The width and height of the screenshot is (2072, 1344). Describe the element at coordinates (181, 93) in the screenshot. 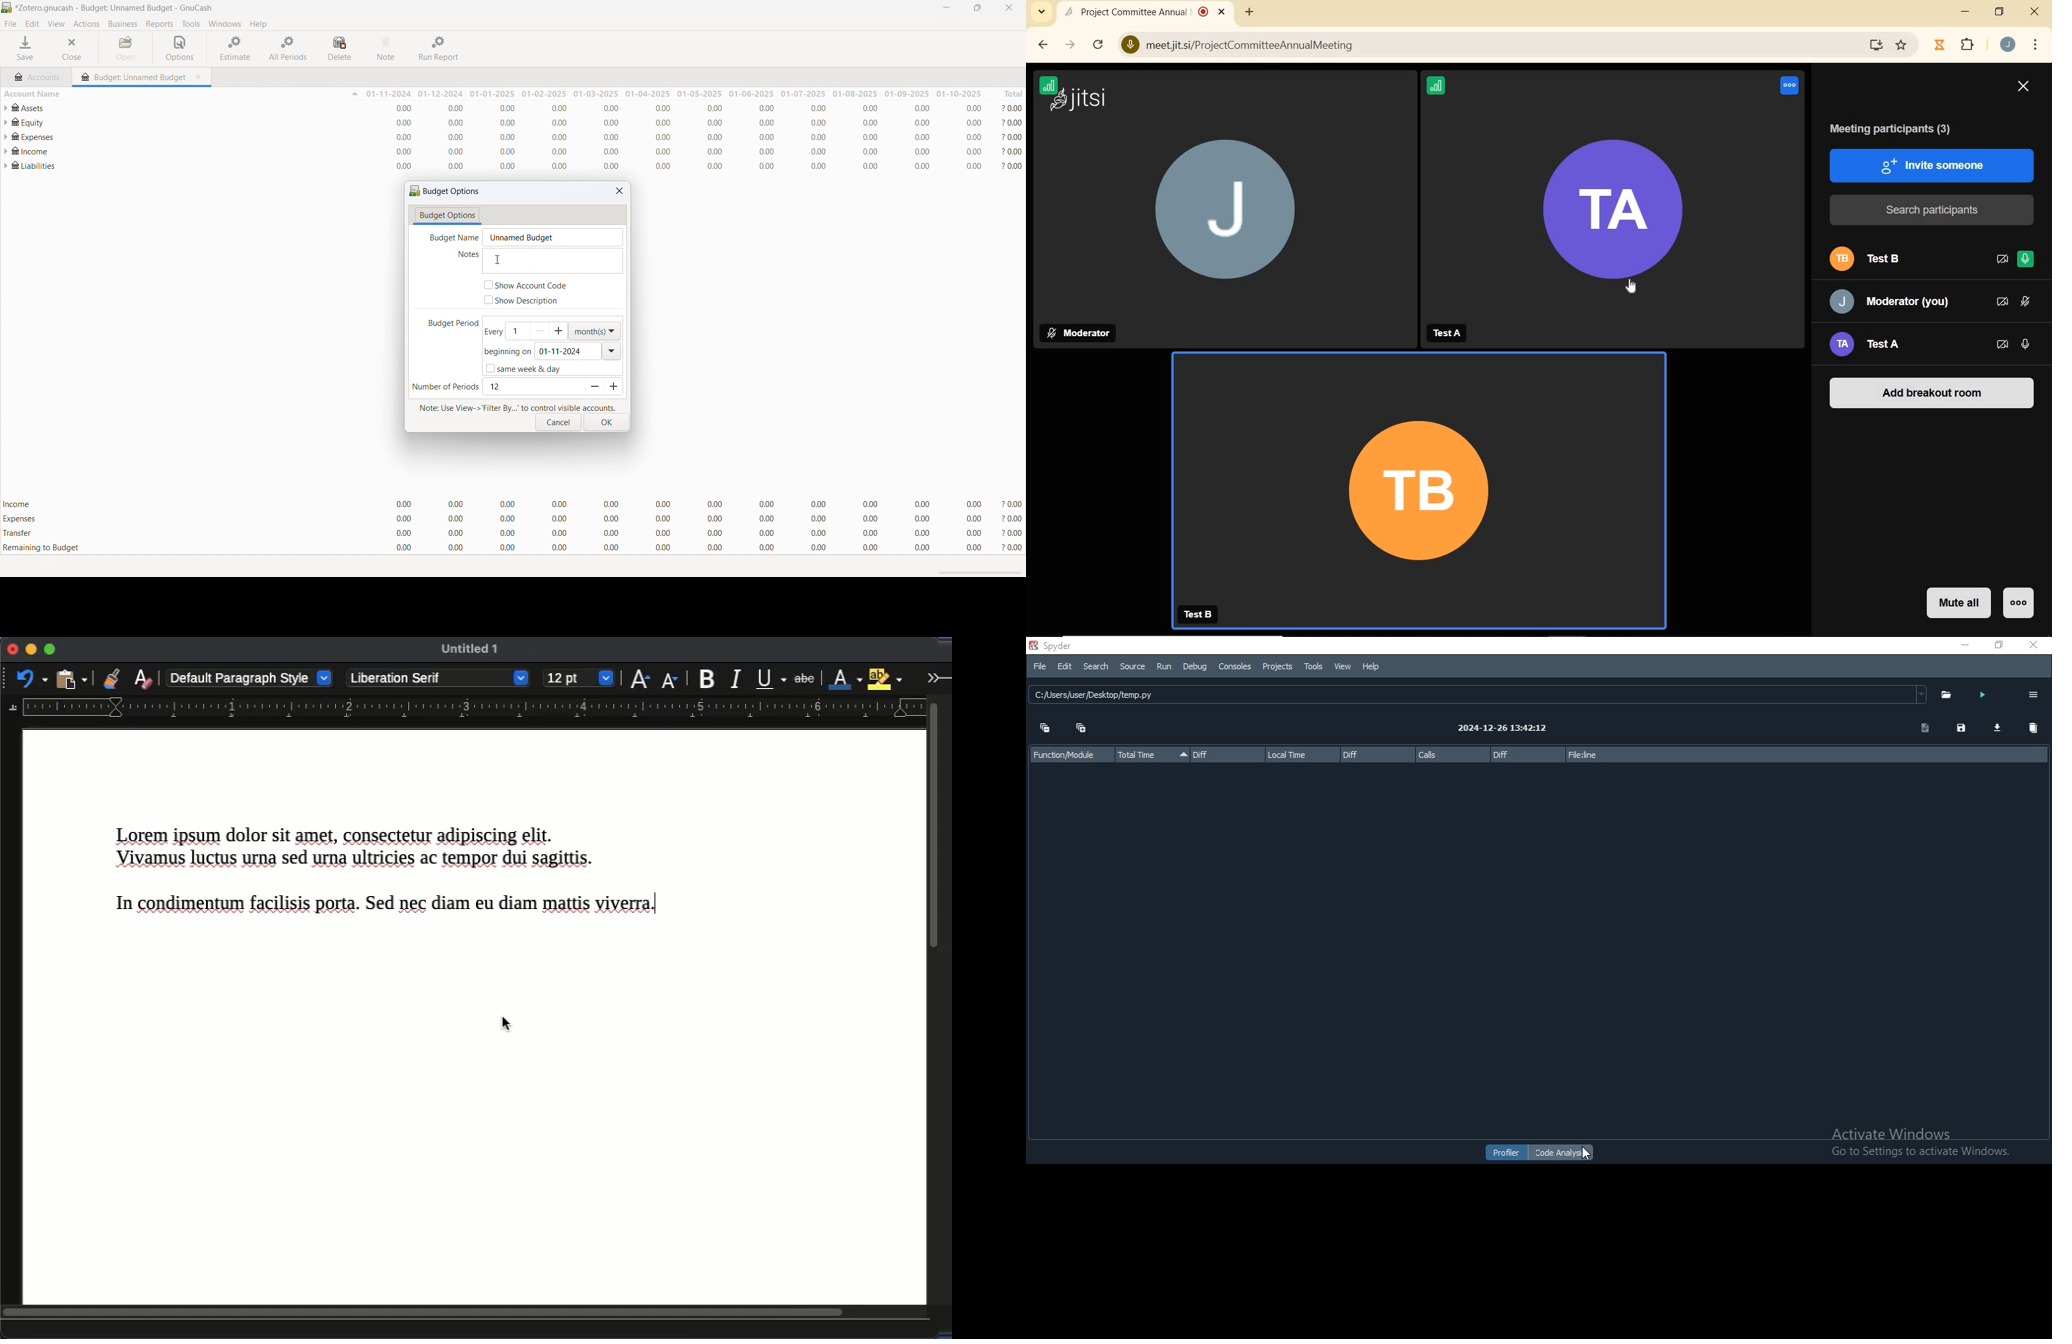

I see `sort by account name` at that location.